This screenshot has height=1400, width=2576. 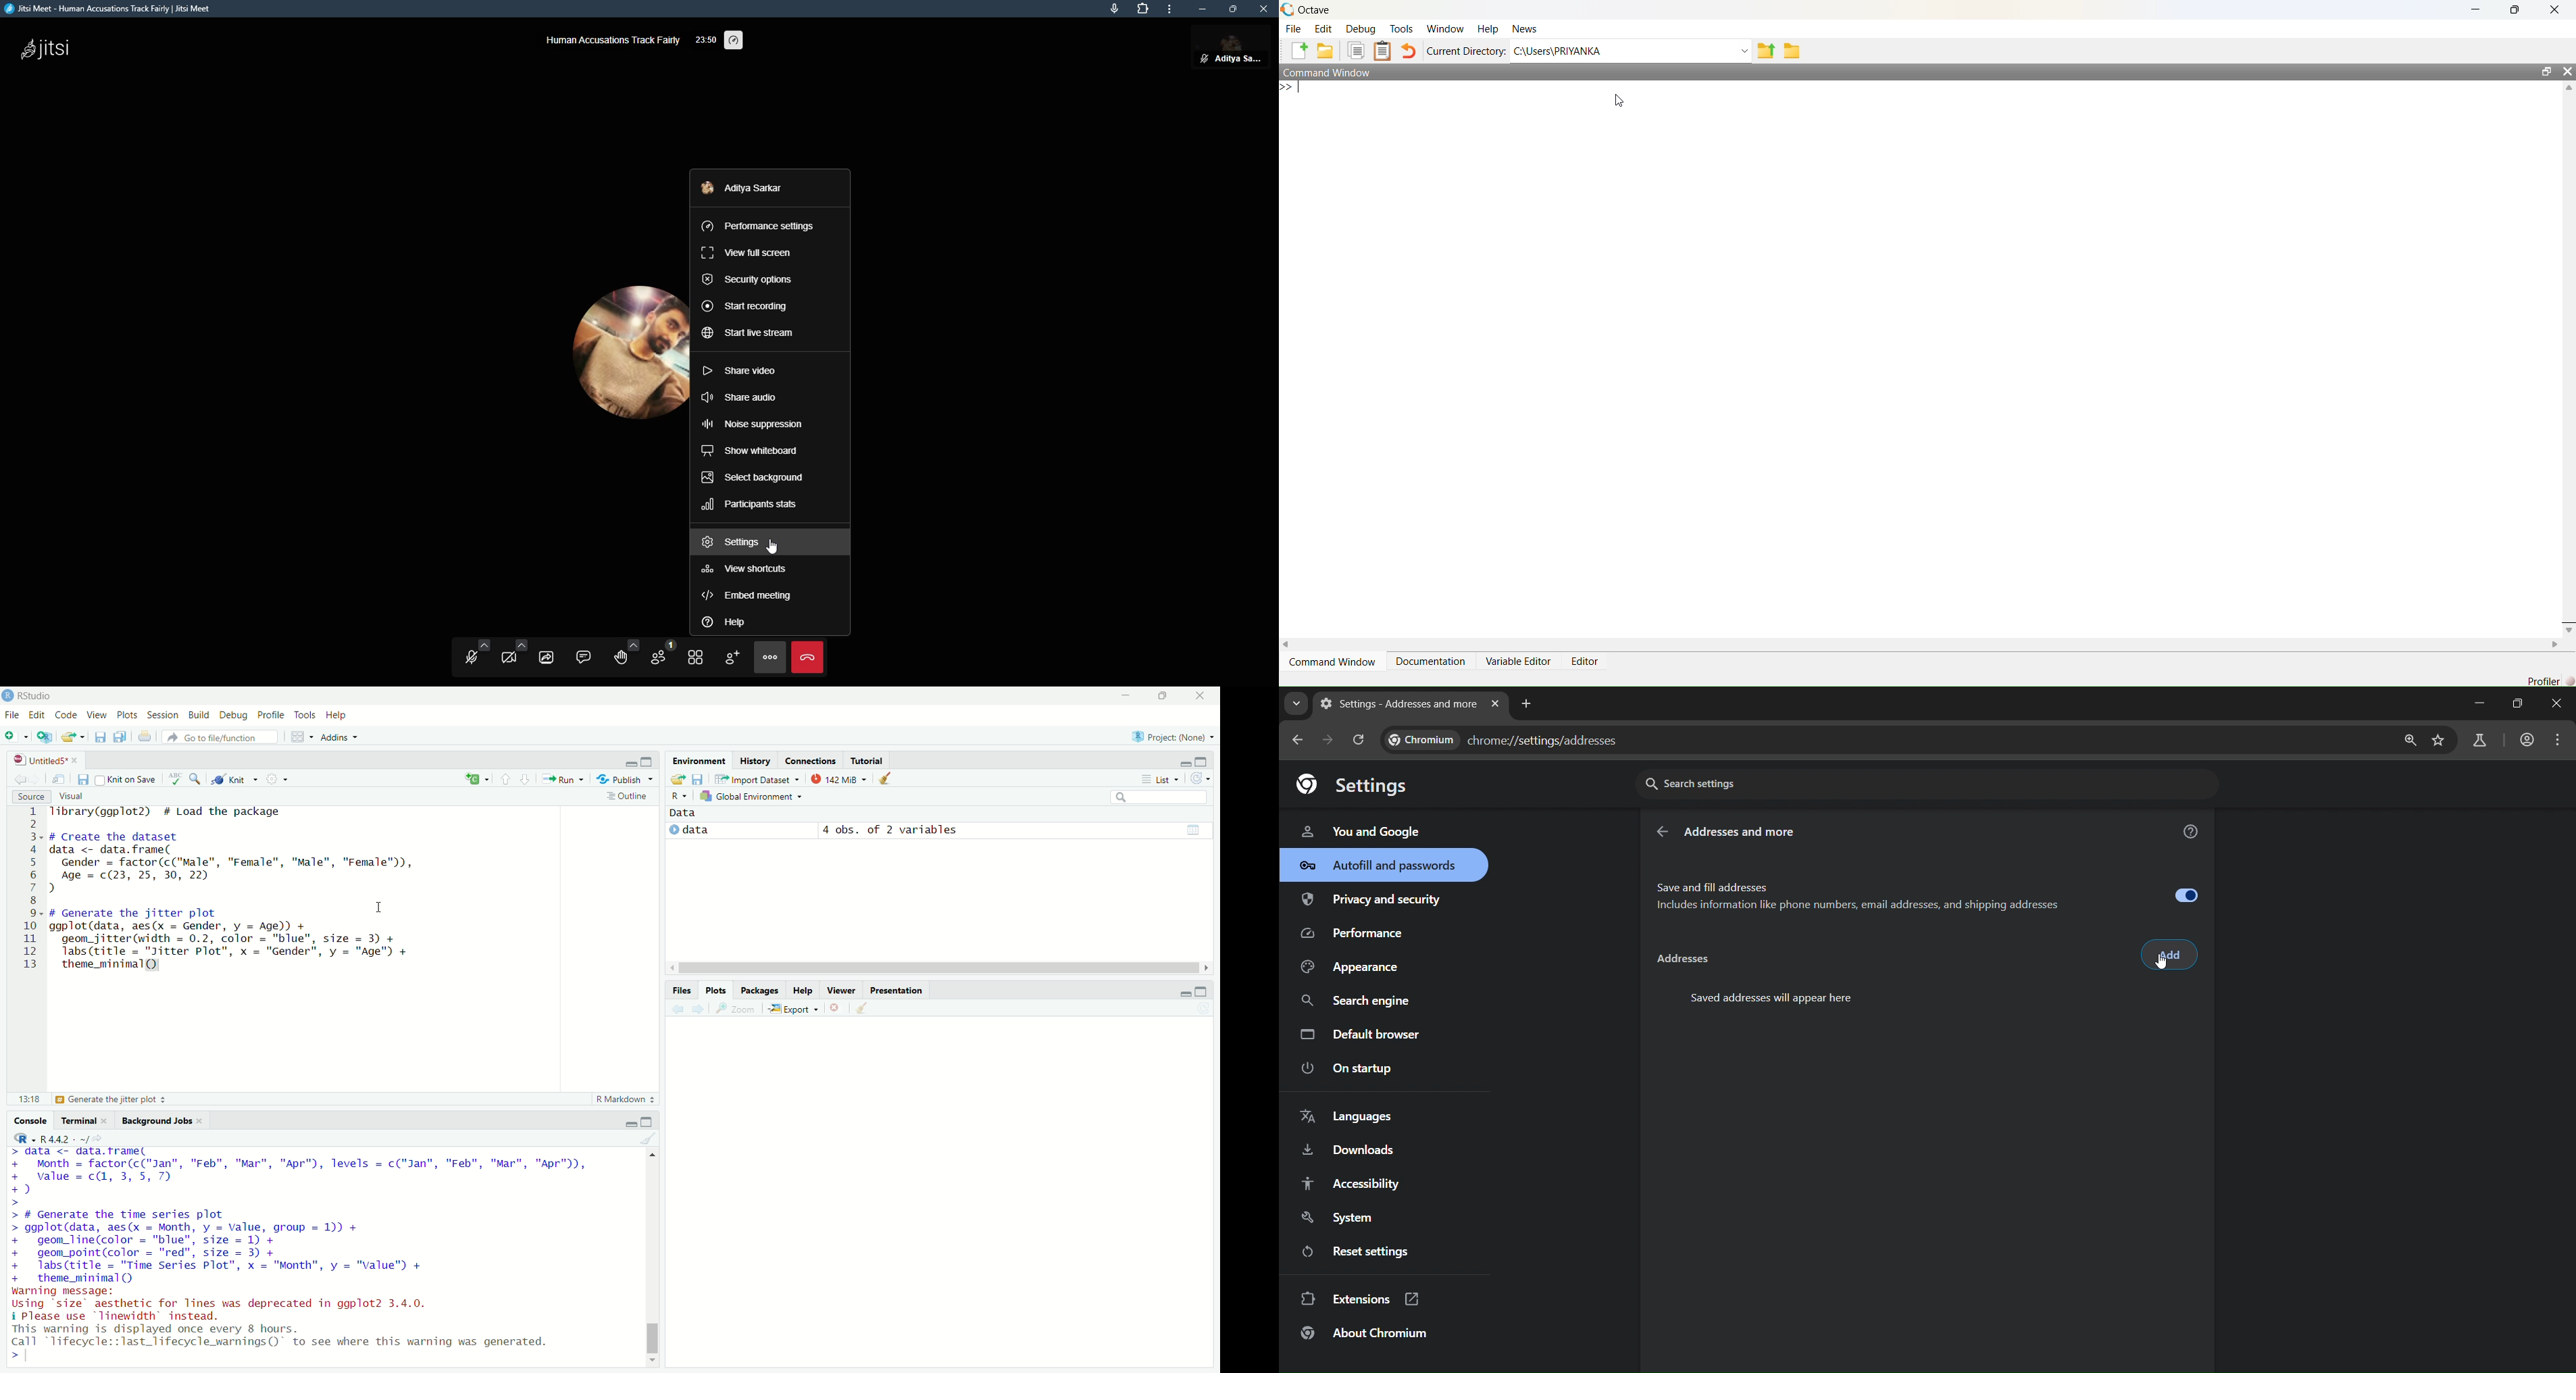 I want to click on print the file, so click(x=143, y=736).